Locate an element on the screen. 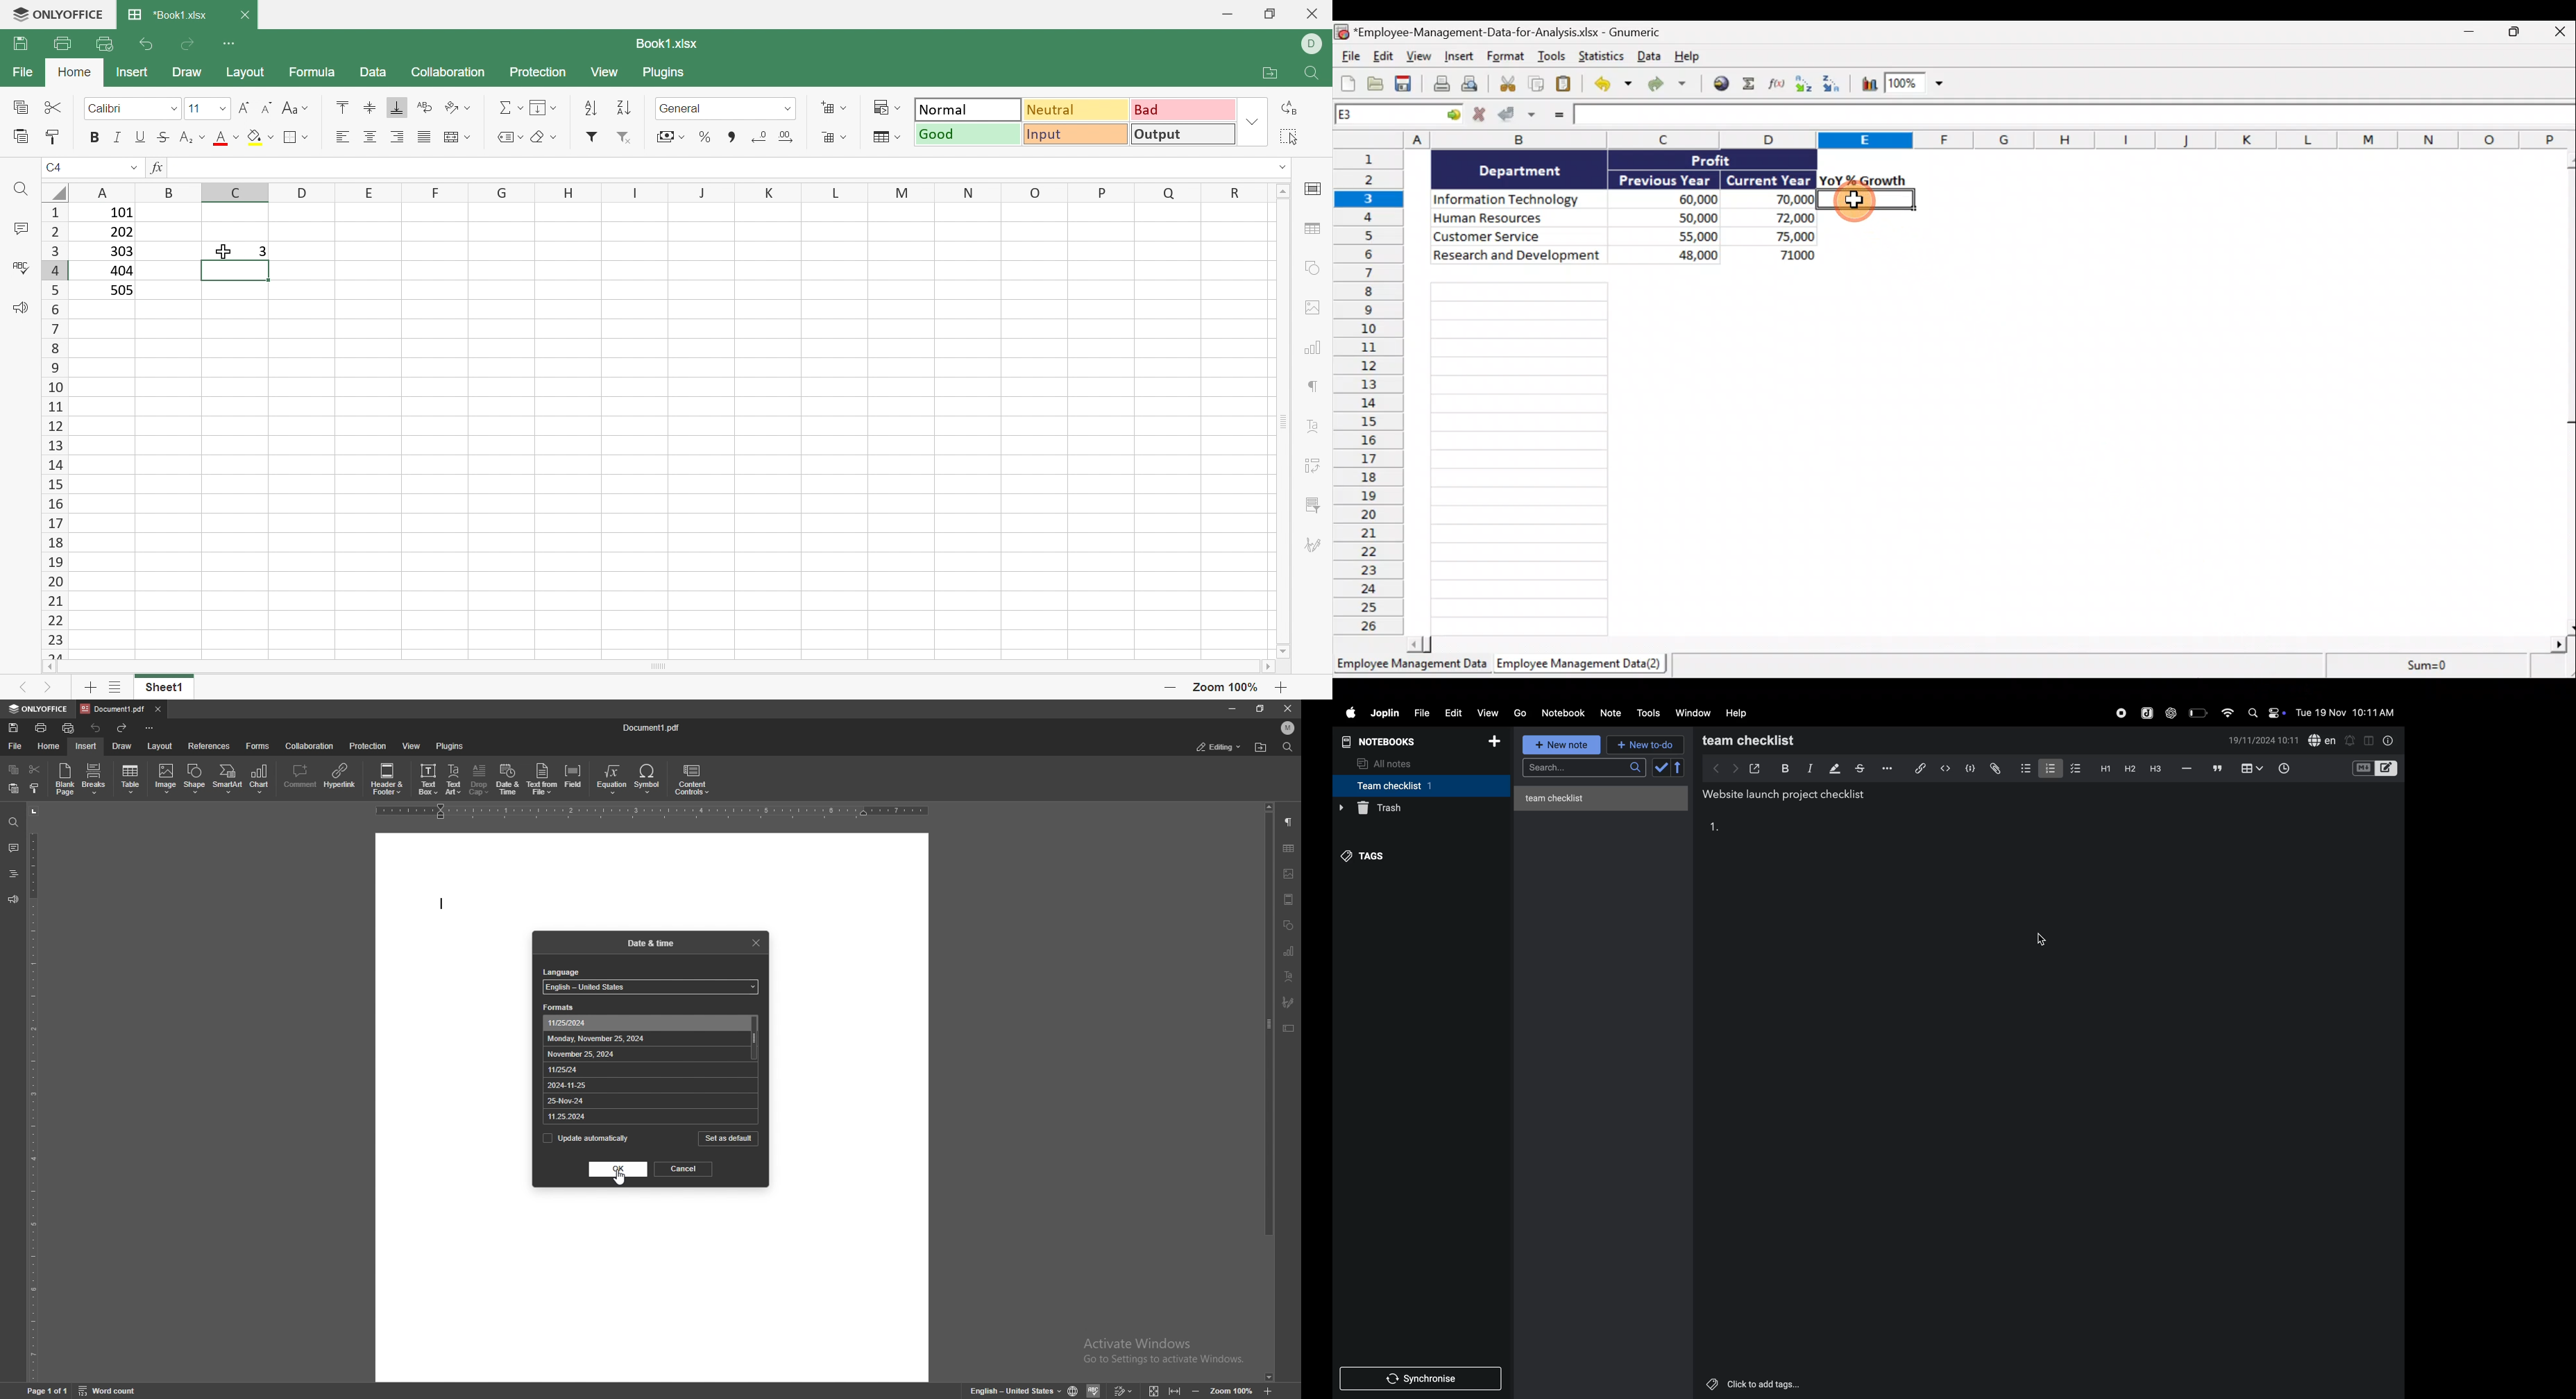 The image size is (2576, 1400). set doc language is located at coordinates (1074, 1390).